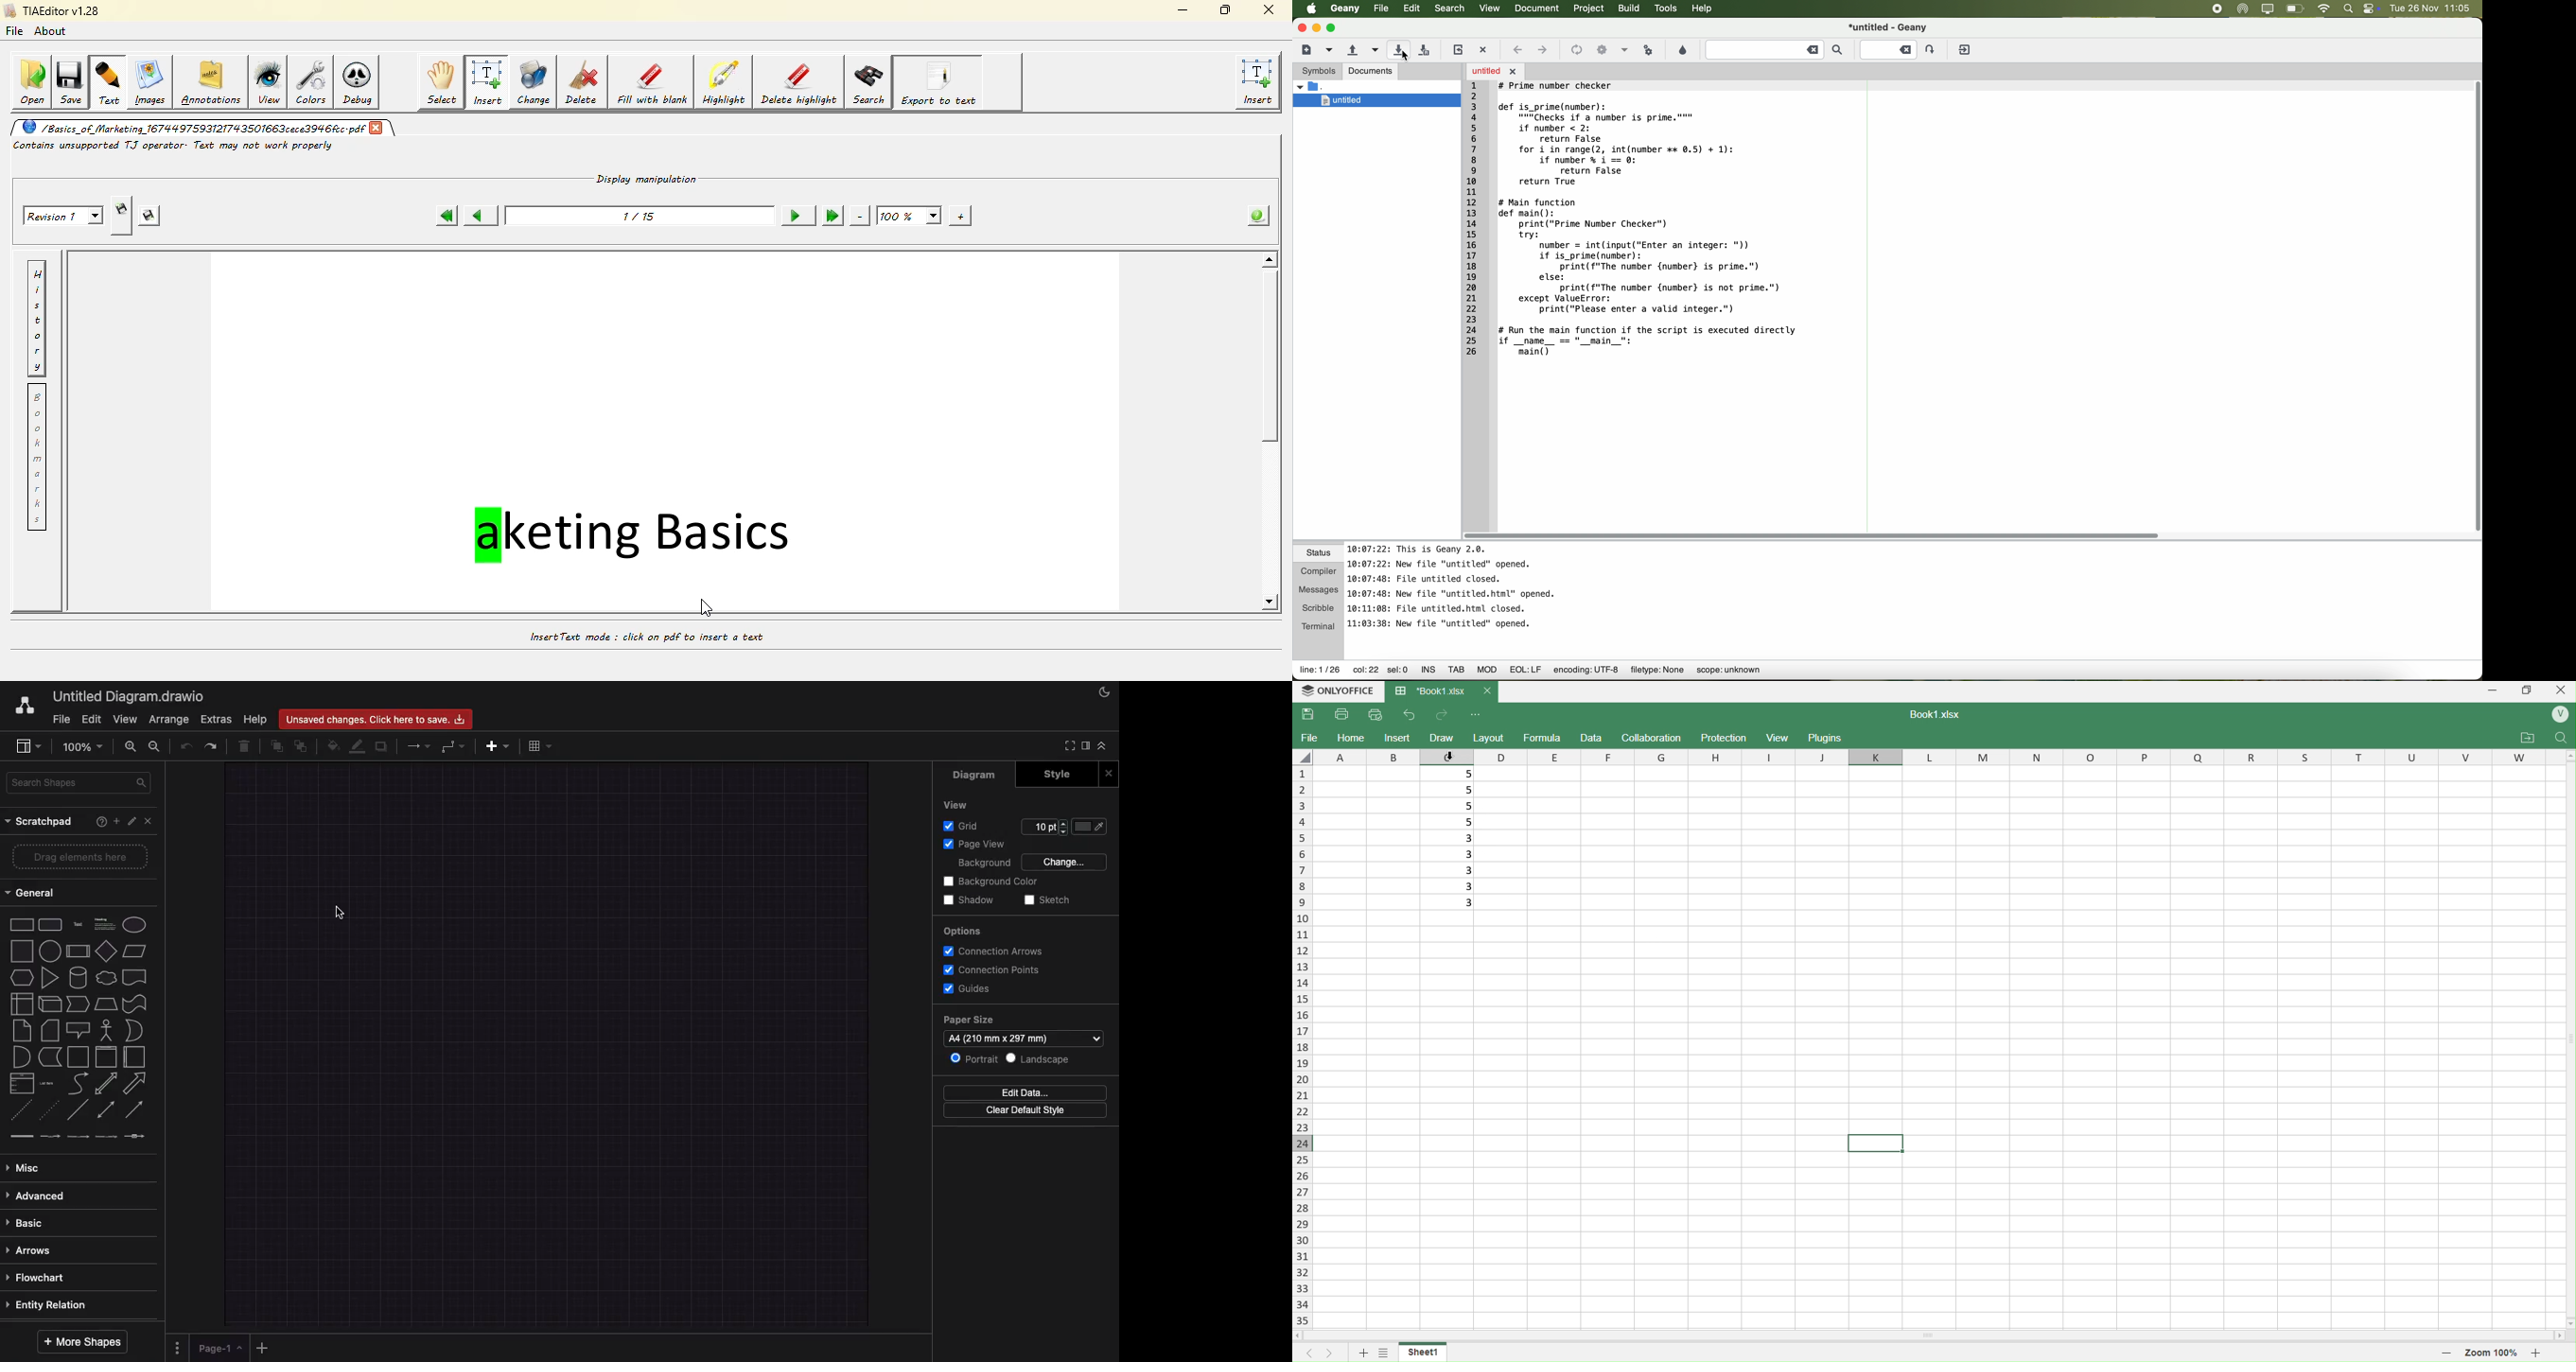  What do you see at coordinates (20, 1030) in the screenshot?
I see `note` at bounding box center [20, 1030].